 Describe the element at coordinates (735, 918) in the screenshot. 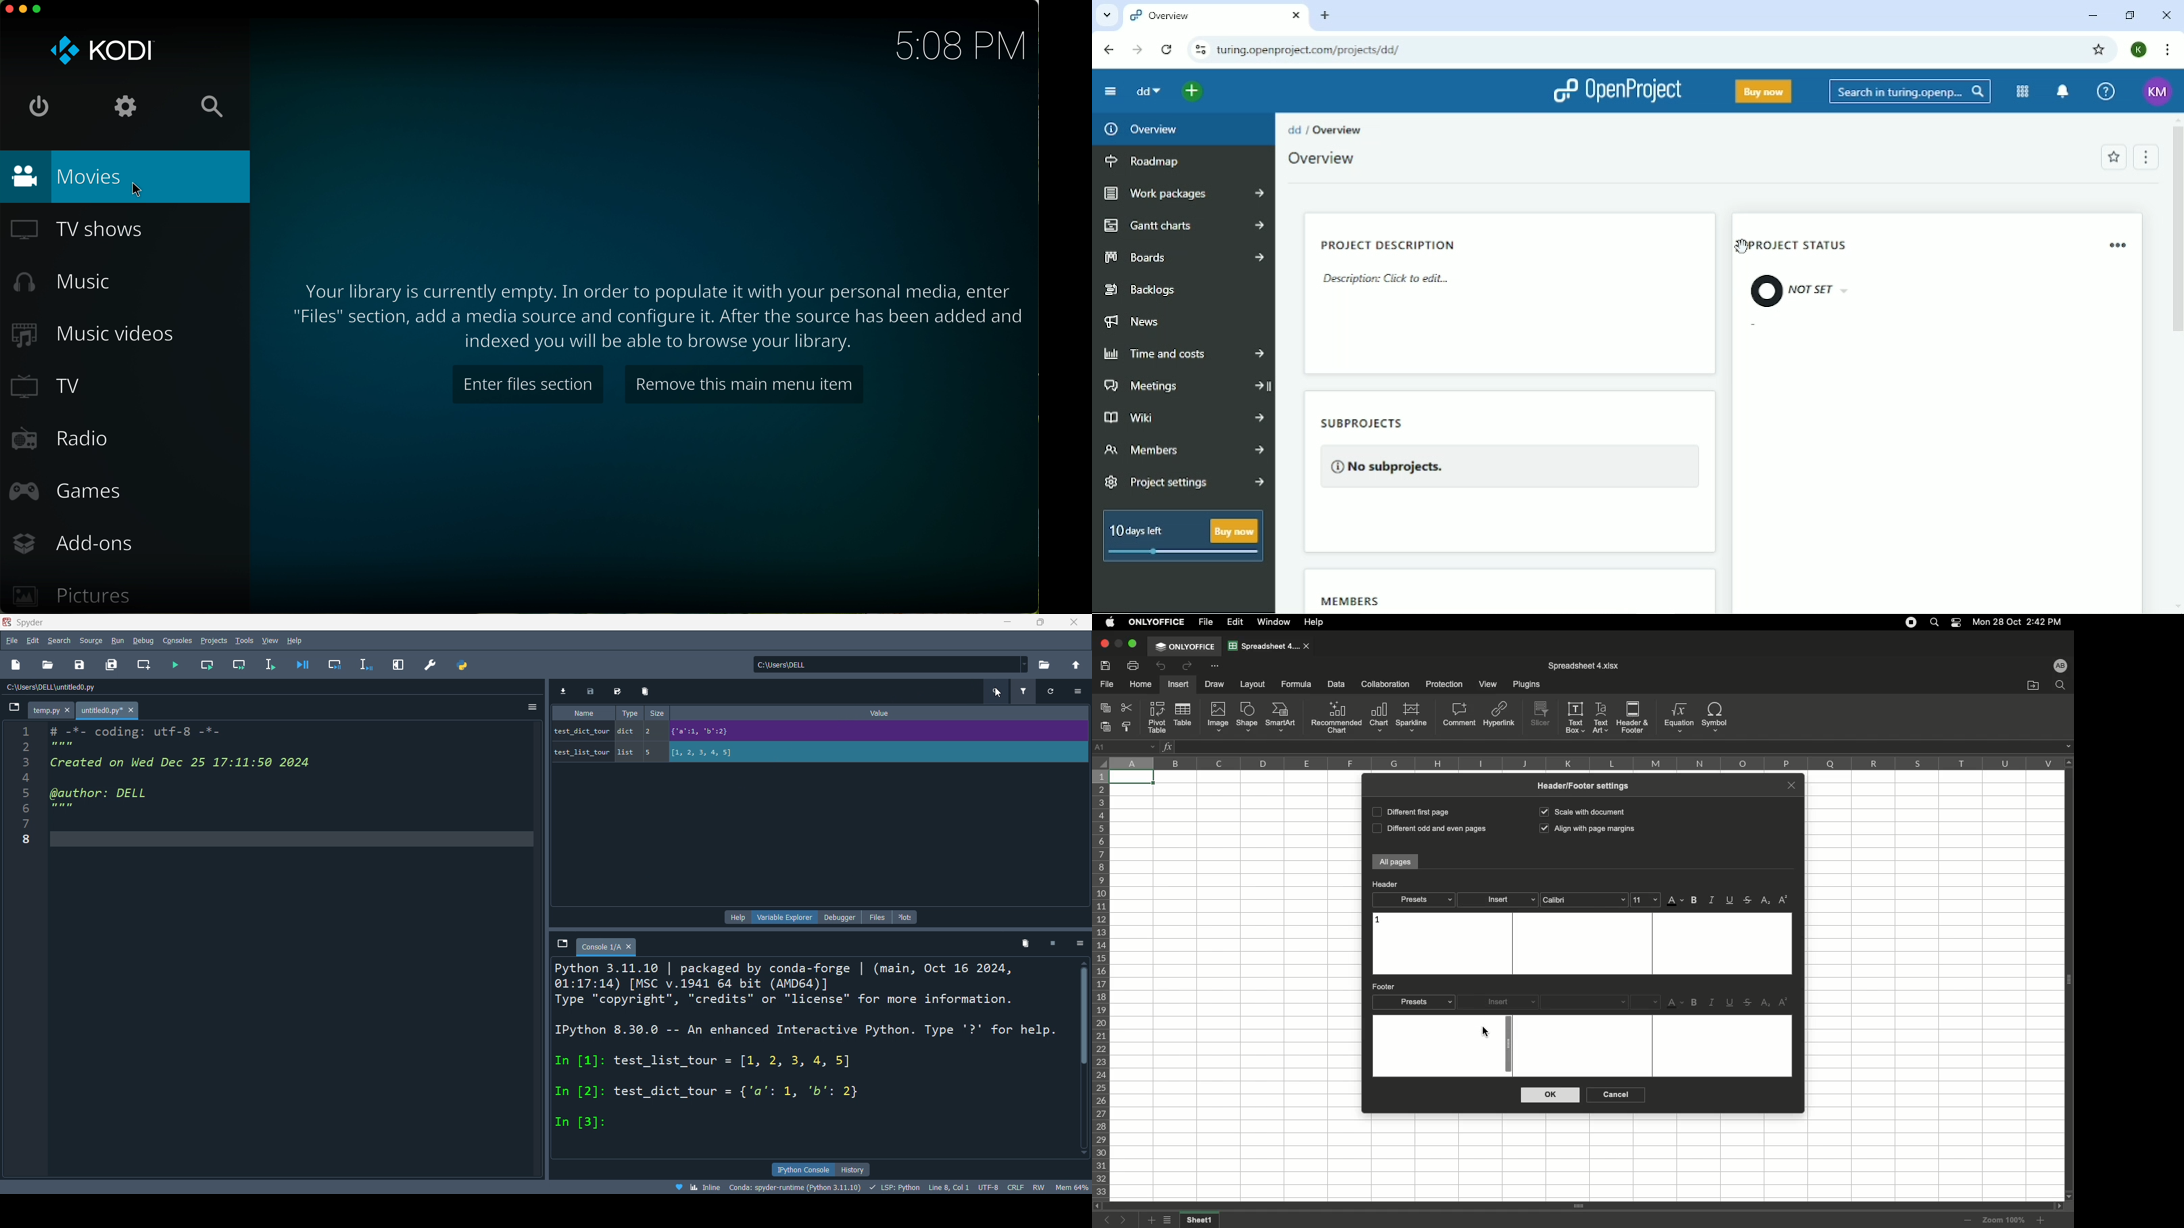

I see `hlep` at that location.